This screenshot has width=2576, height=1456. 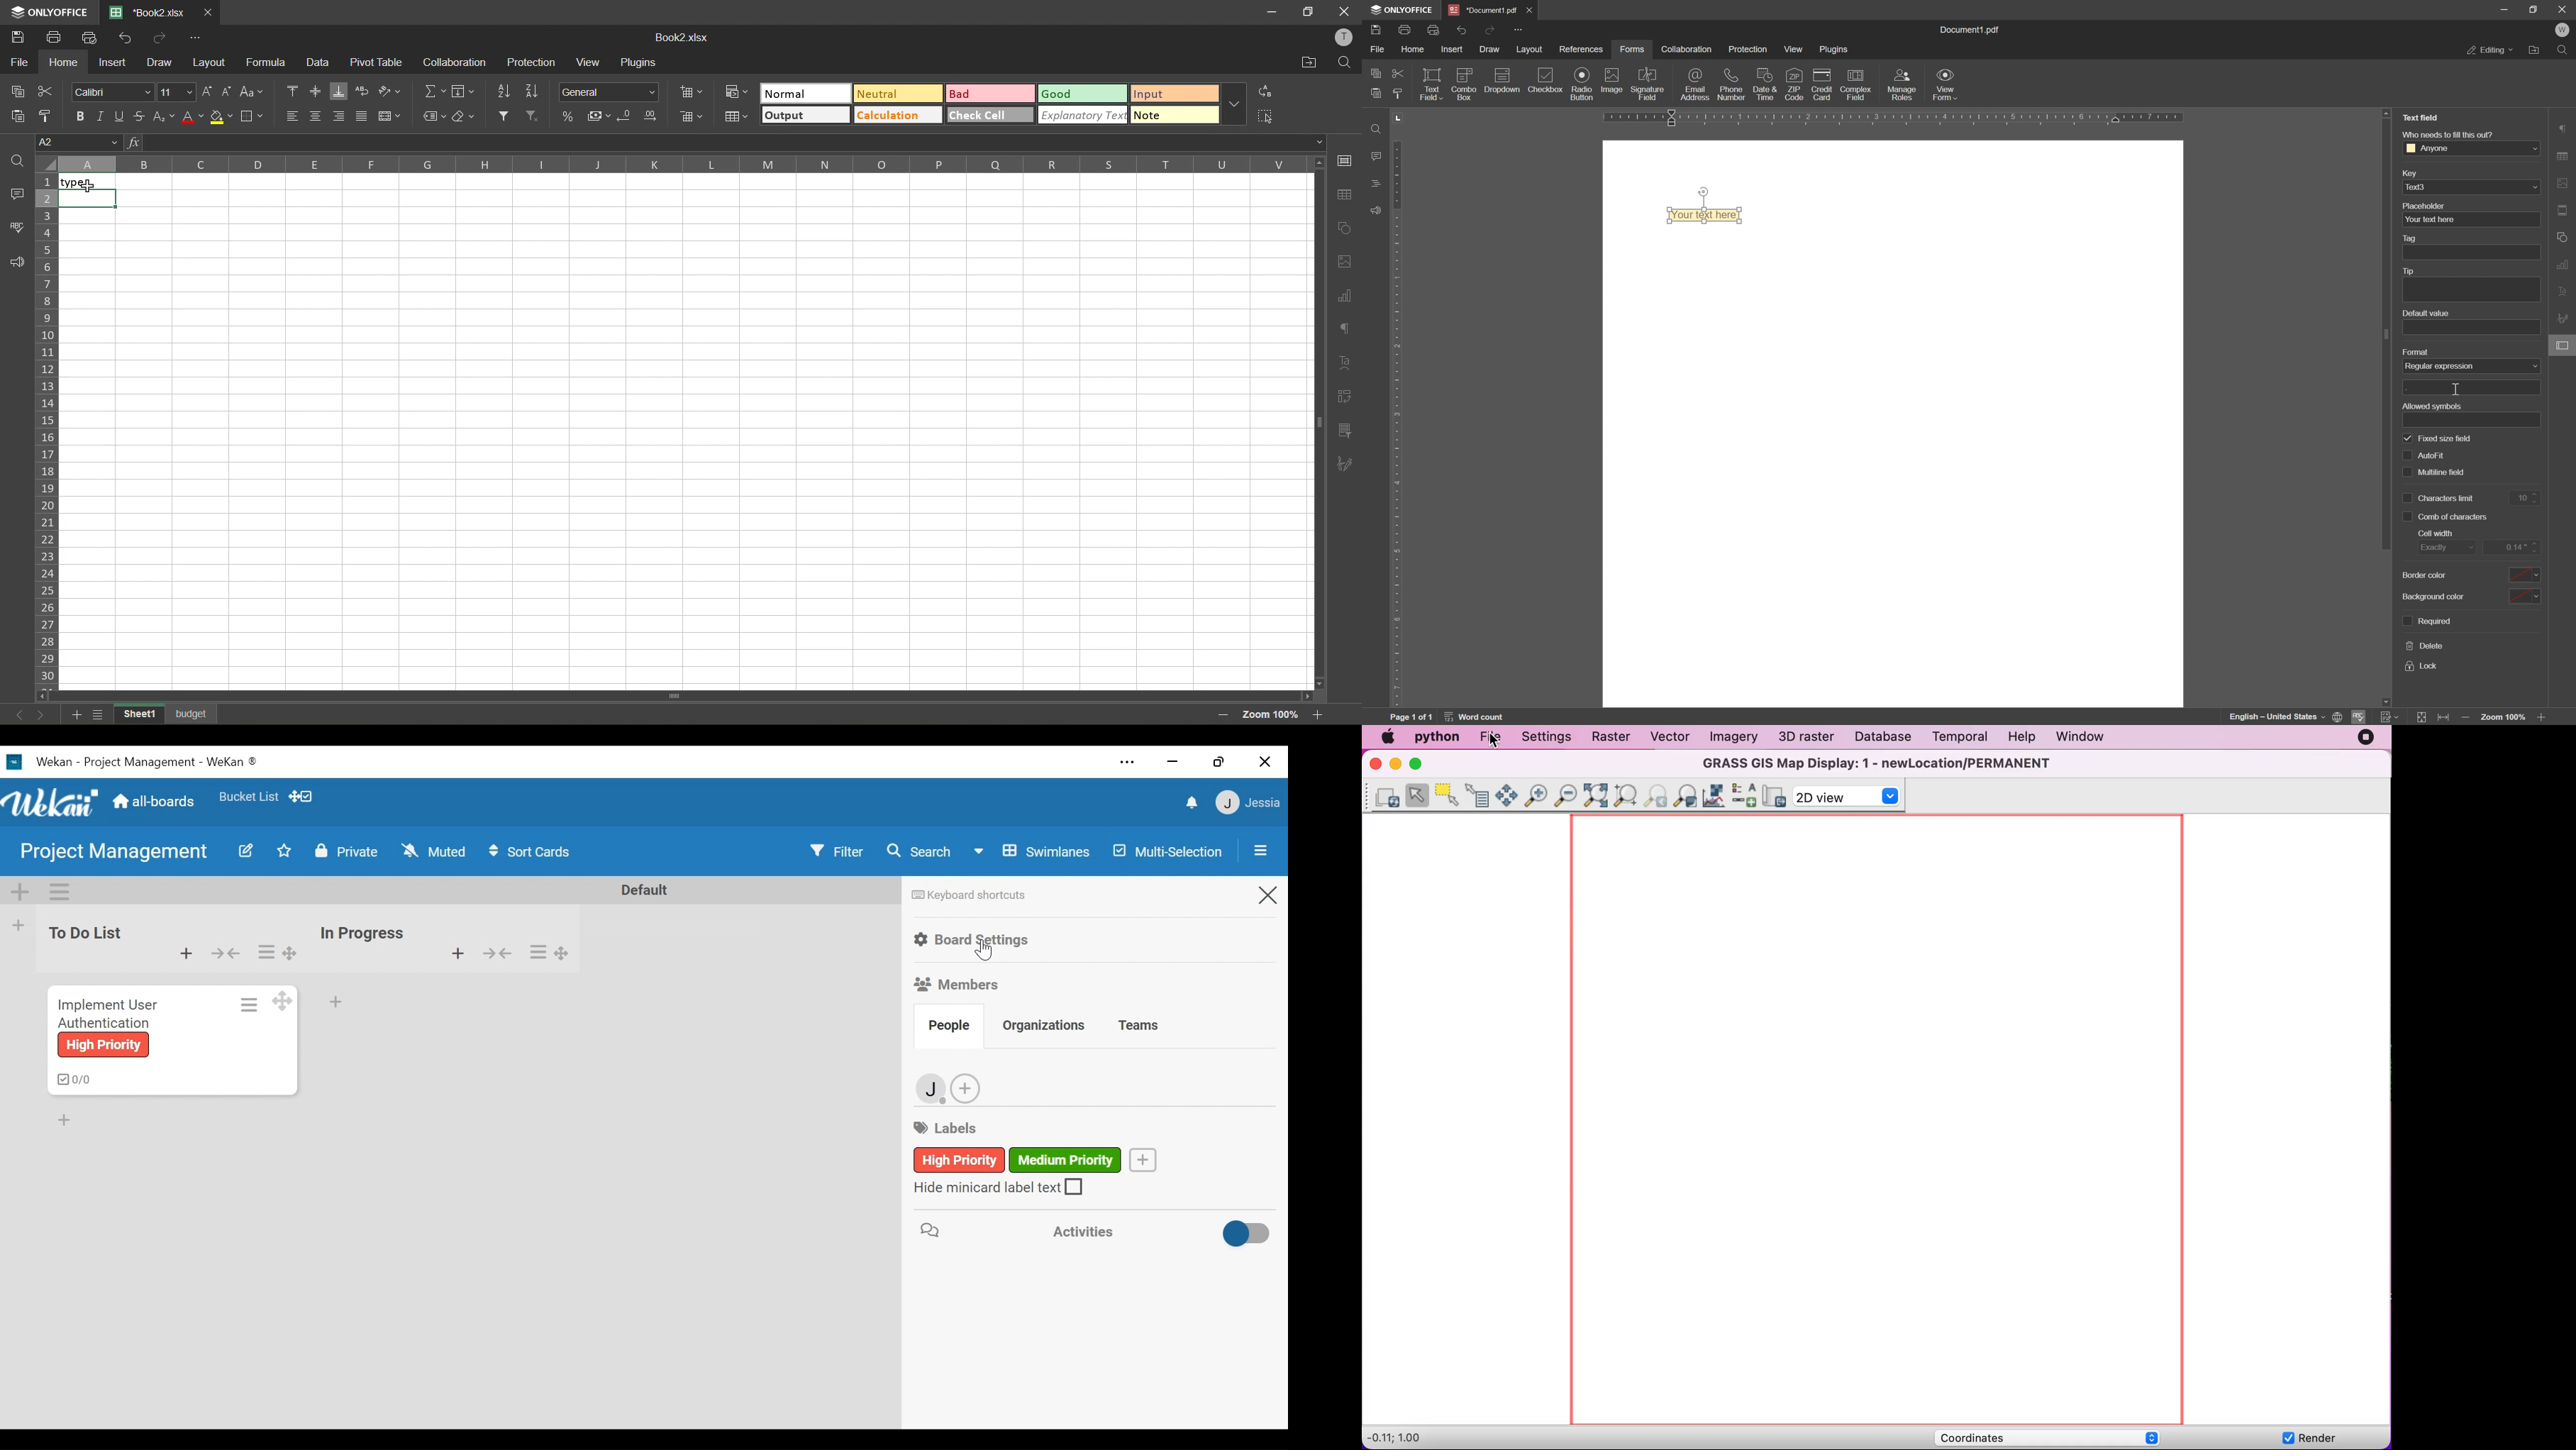 I want to click on spellcheck, so click(x=16, y=228).